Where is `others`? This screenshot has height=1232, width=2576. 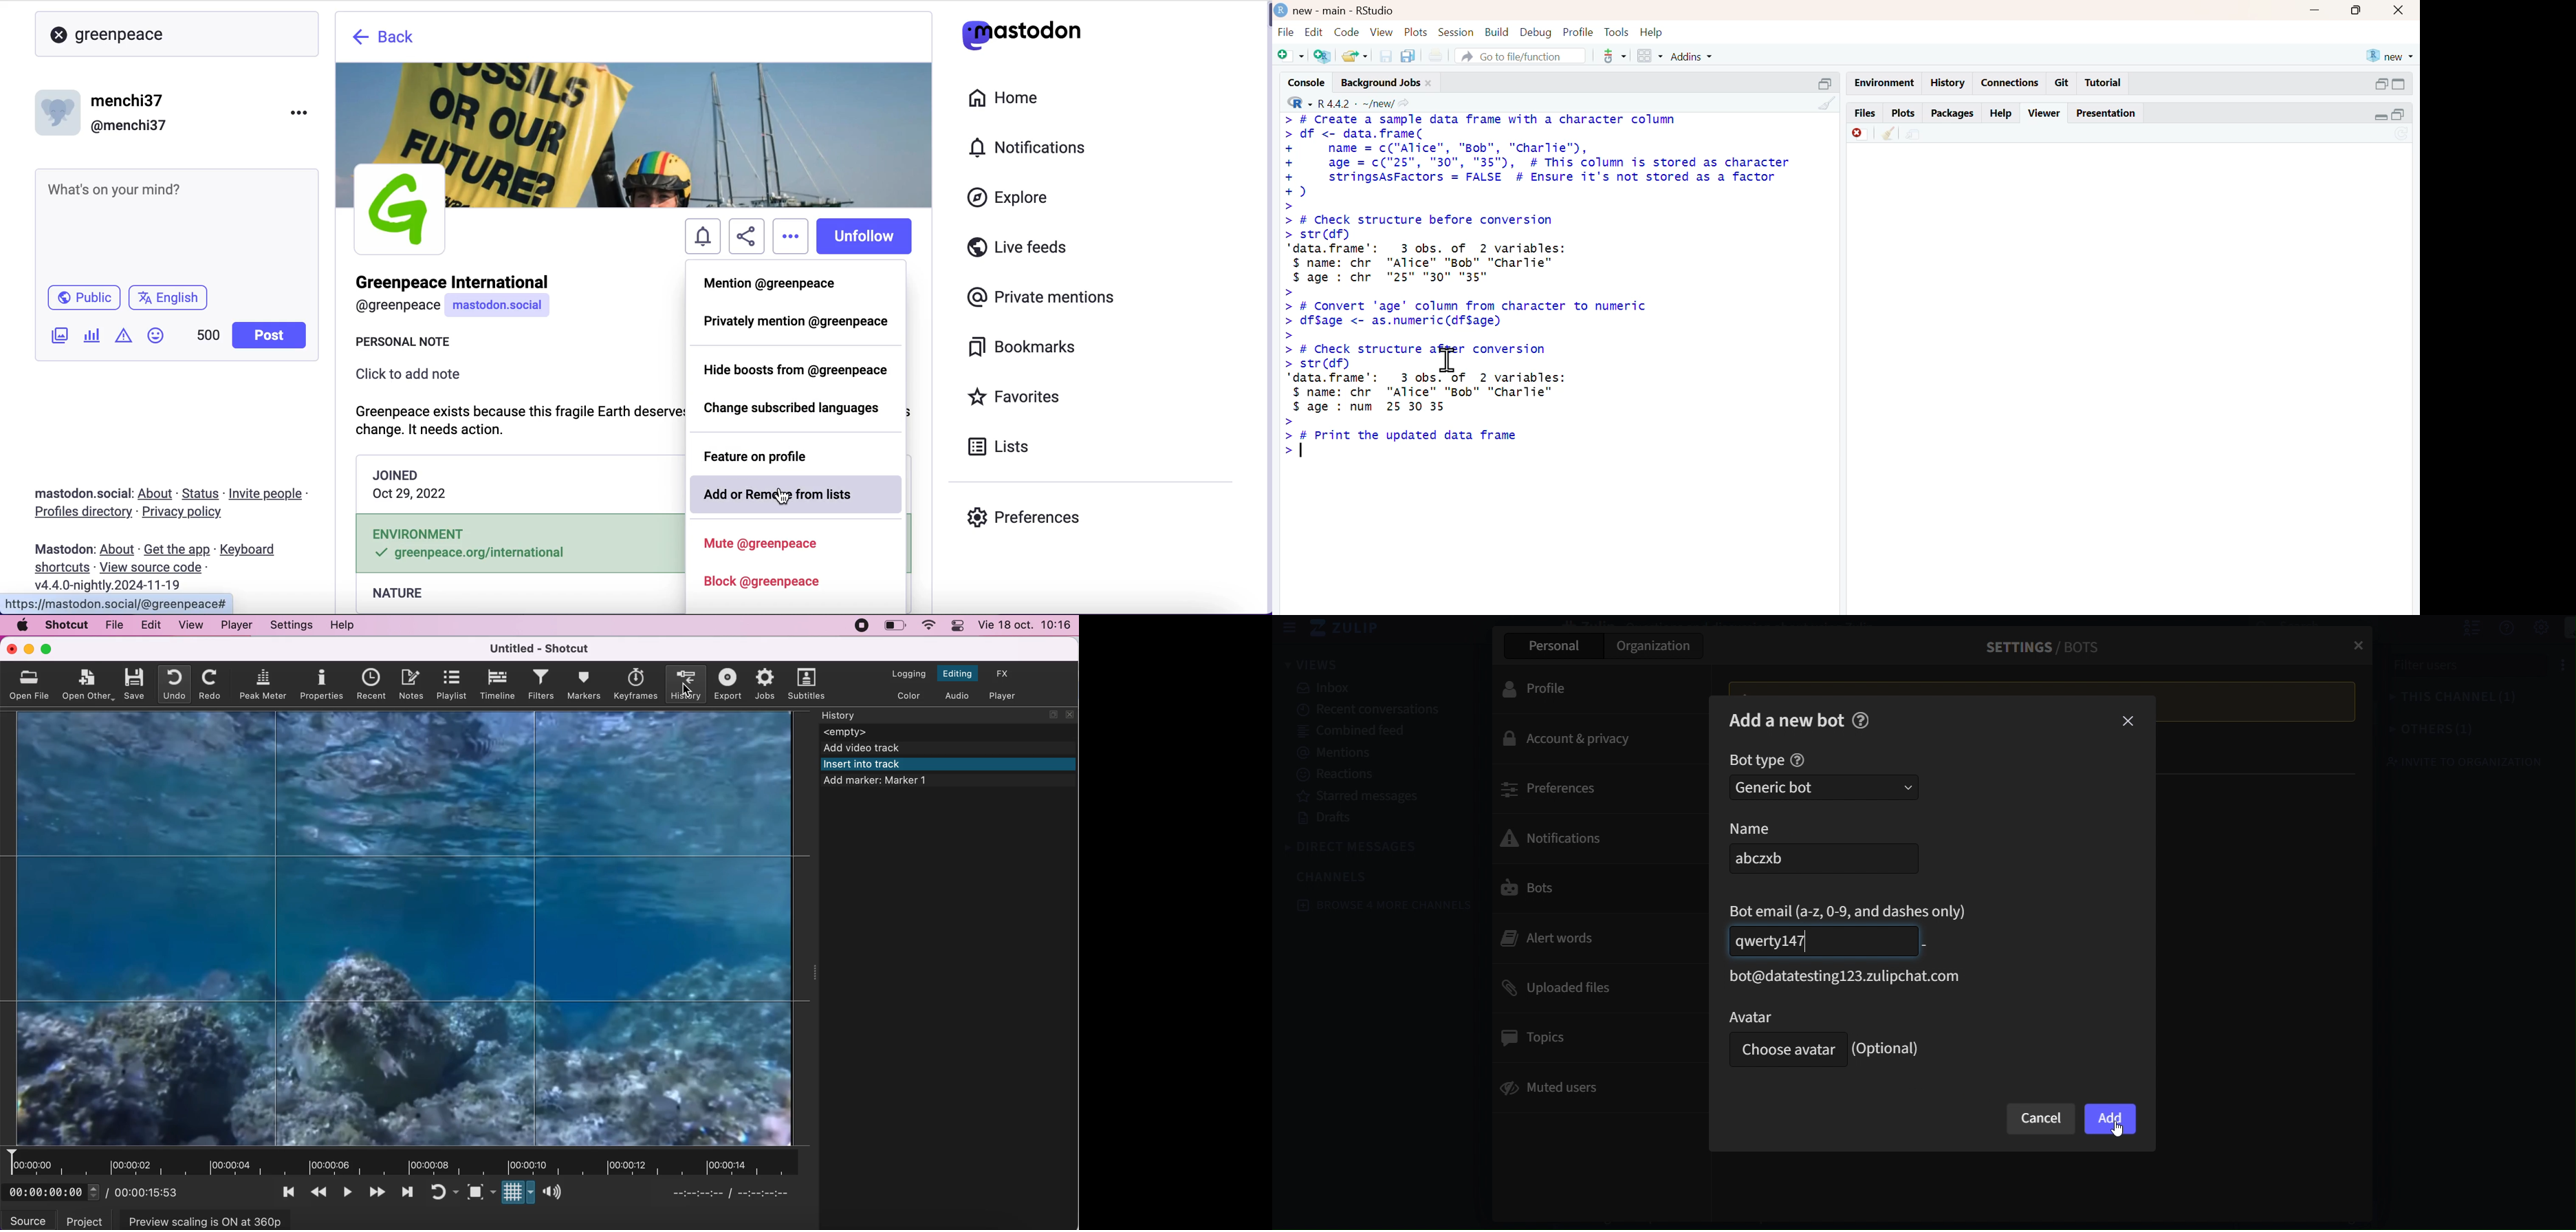 others is located at coordinates (2417, 731).